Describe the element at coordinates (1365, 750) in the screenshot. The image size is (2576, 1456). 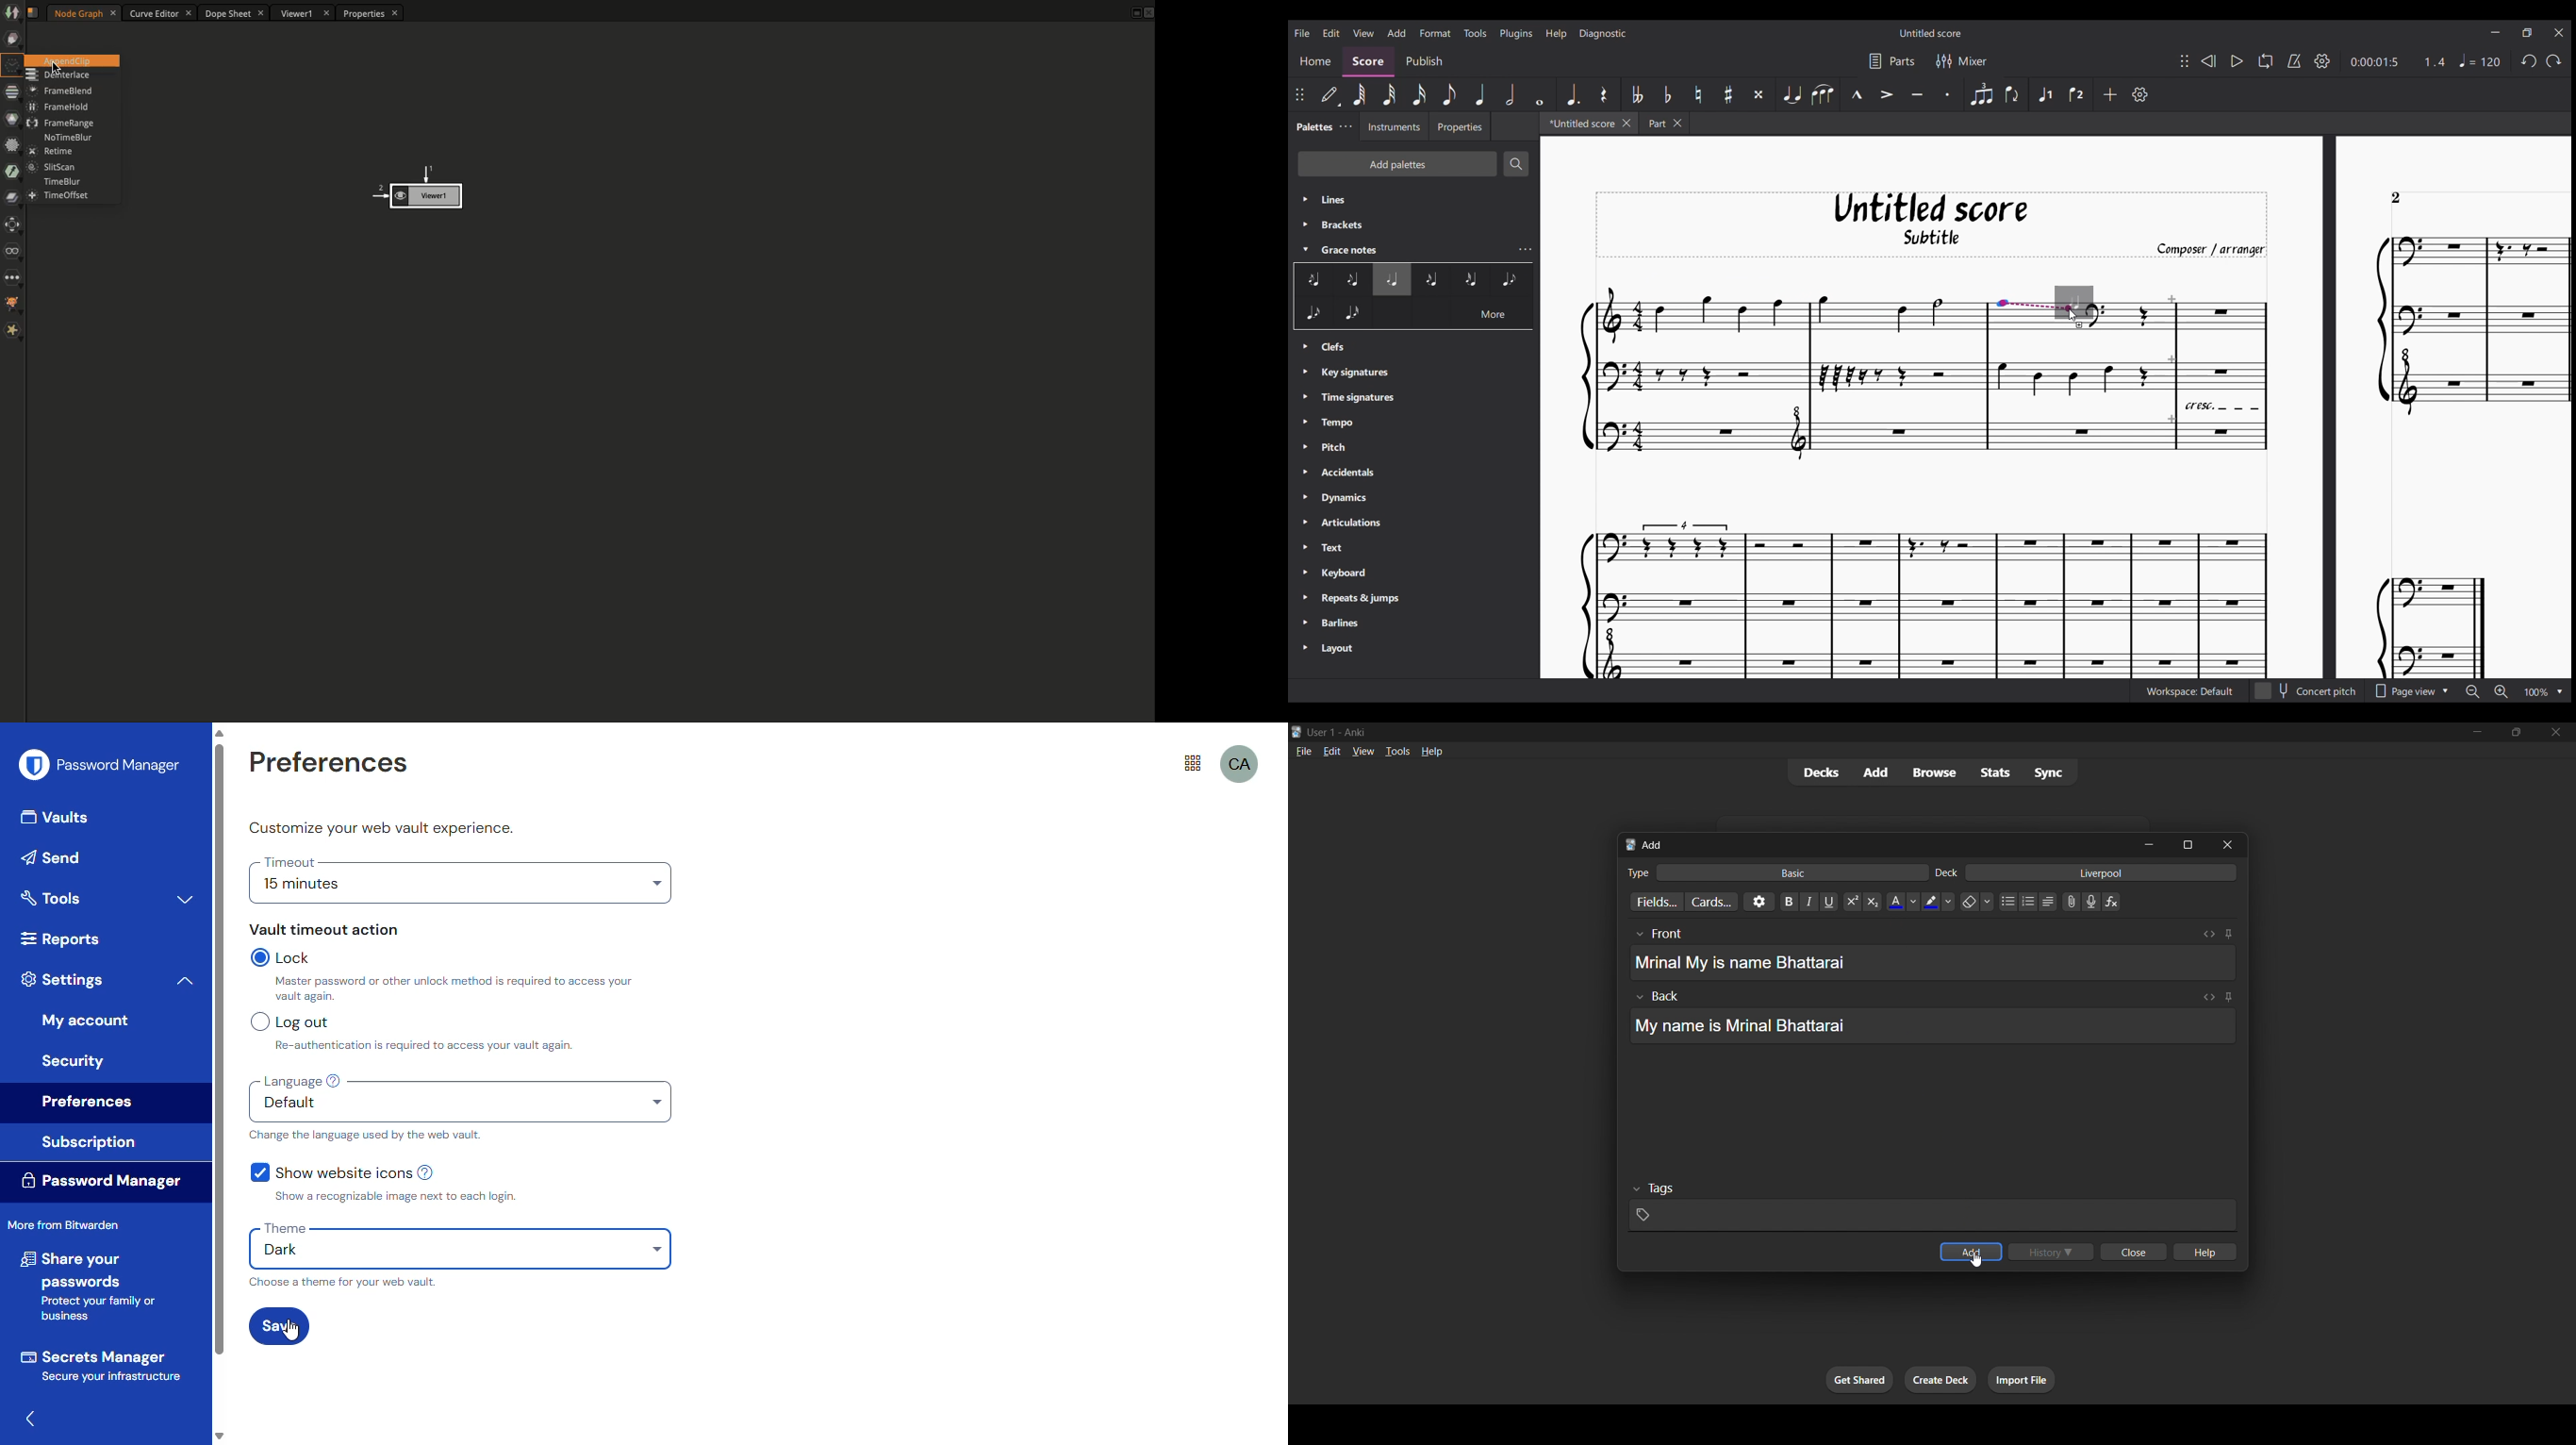
I see `view` at that location.